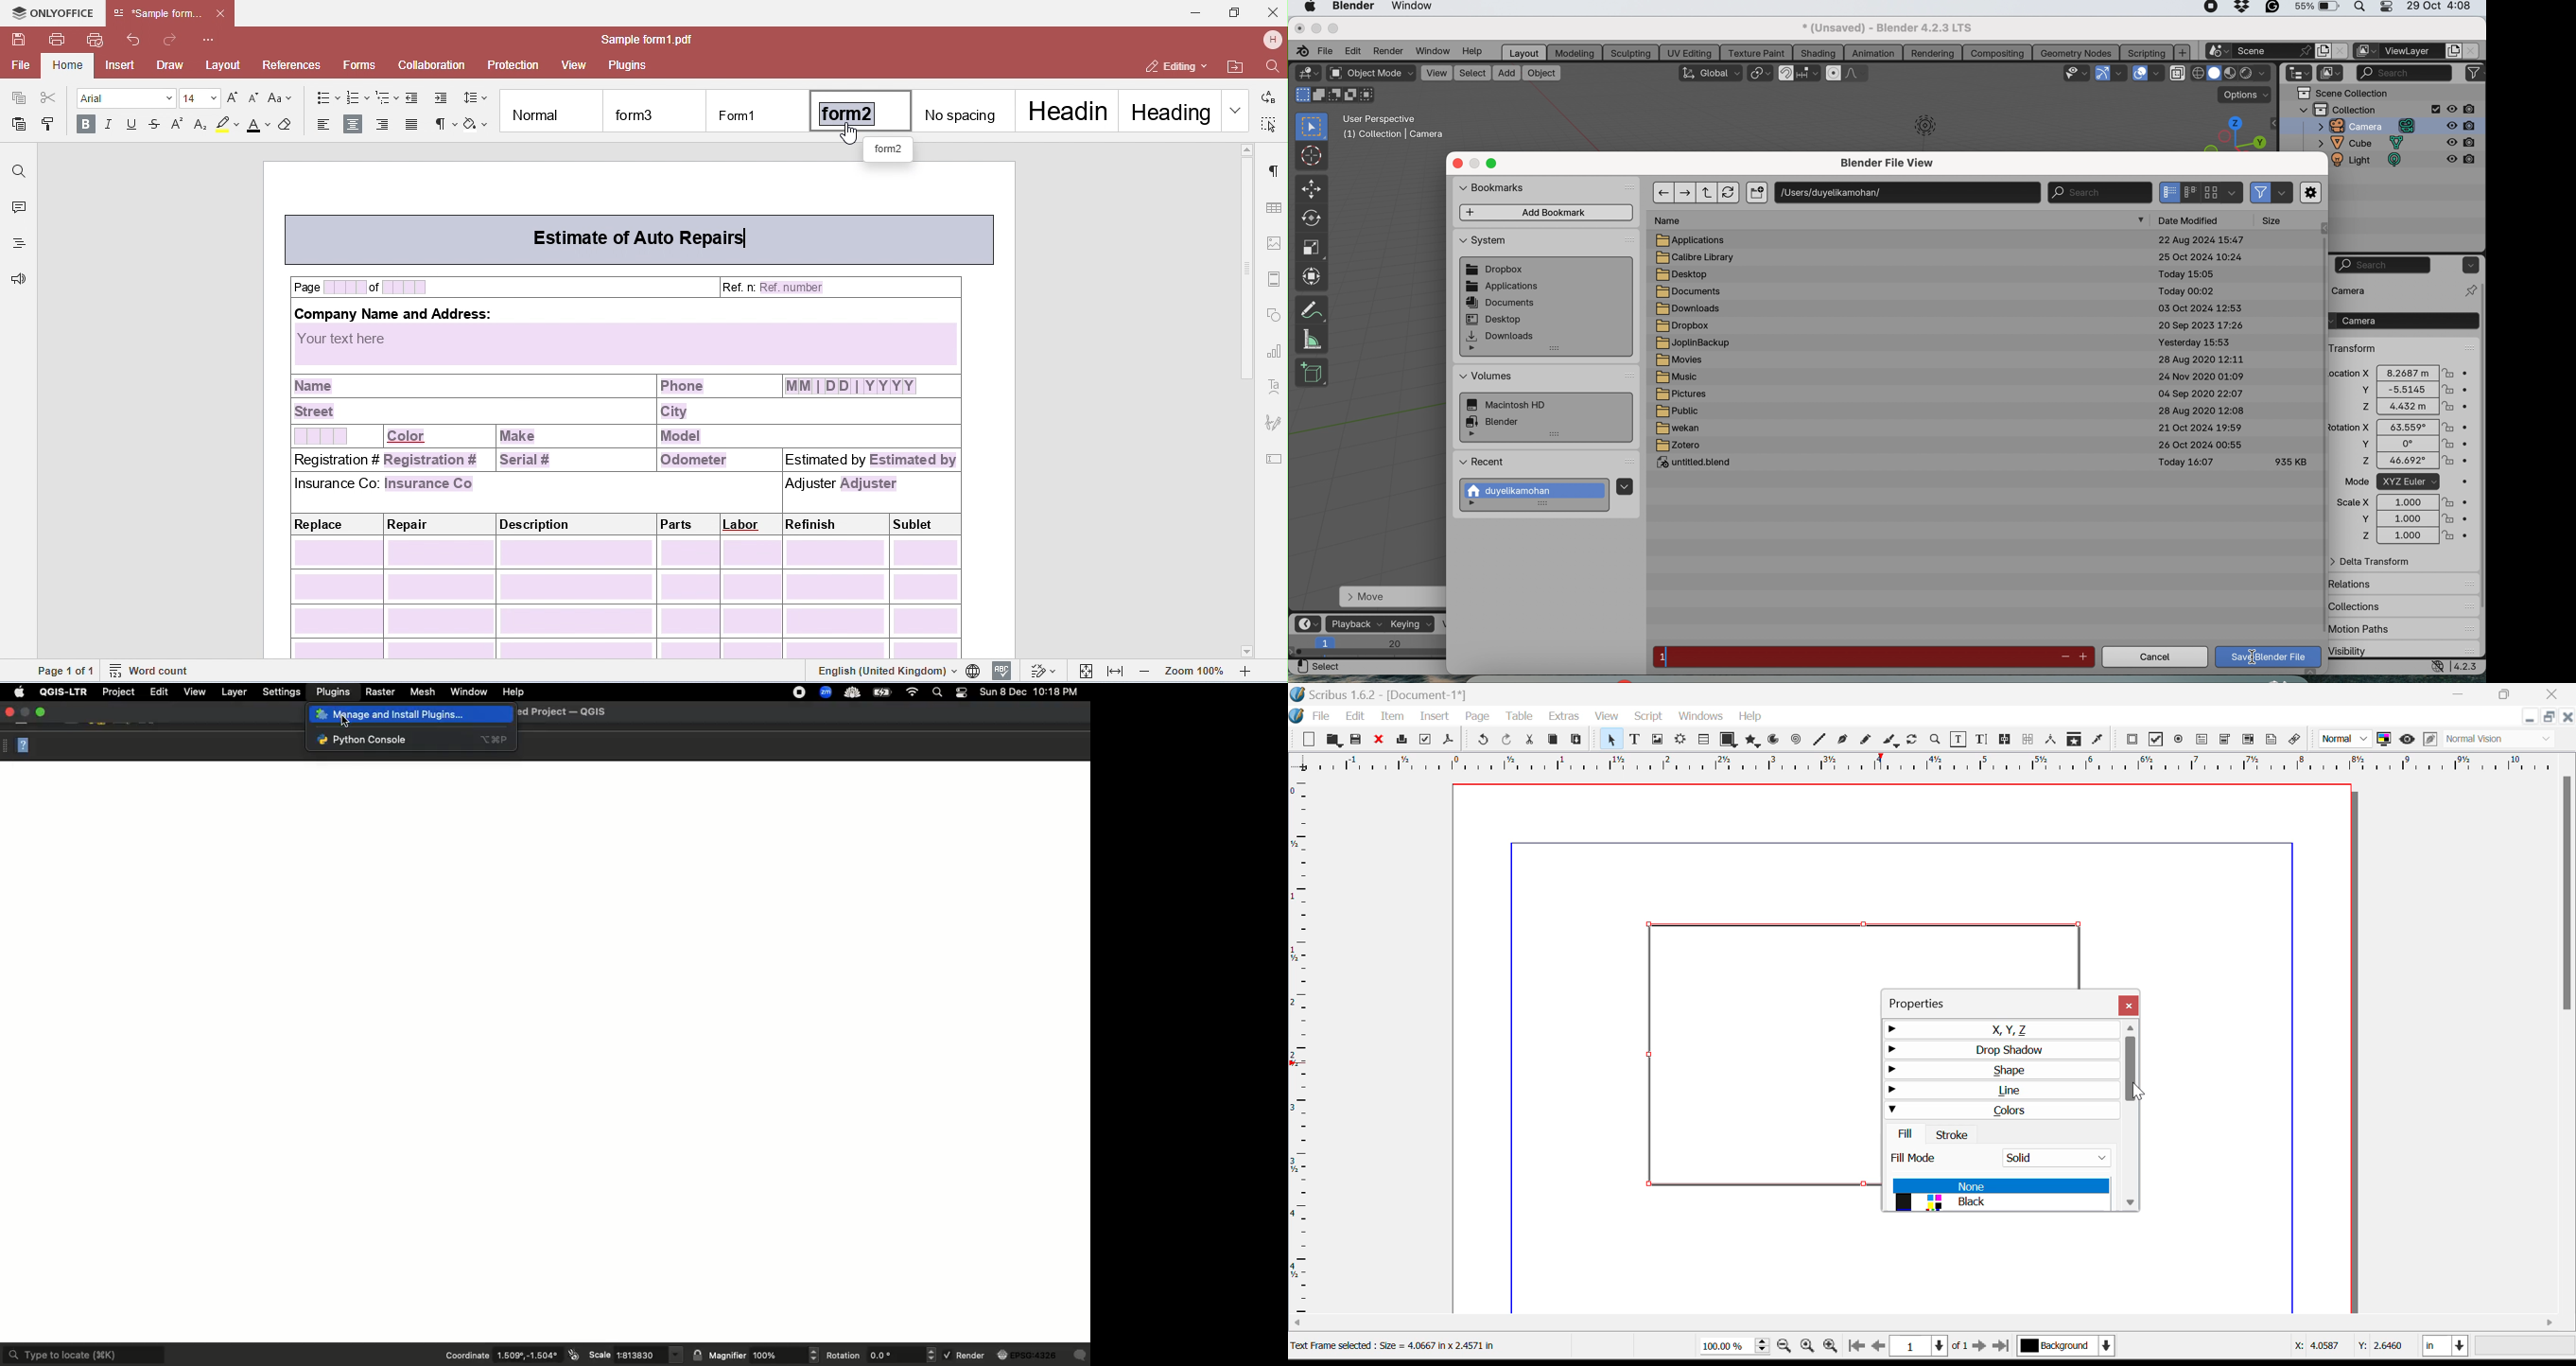 The width and height of the screenshot is (2576, 1372). I want to click on collapse, so click(2275, 123).